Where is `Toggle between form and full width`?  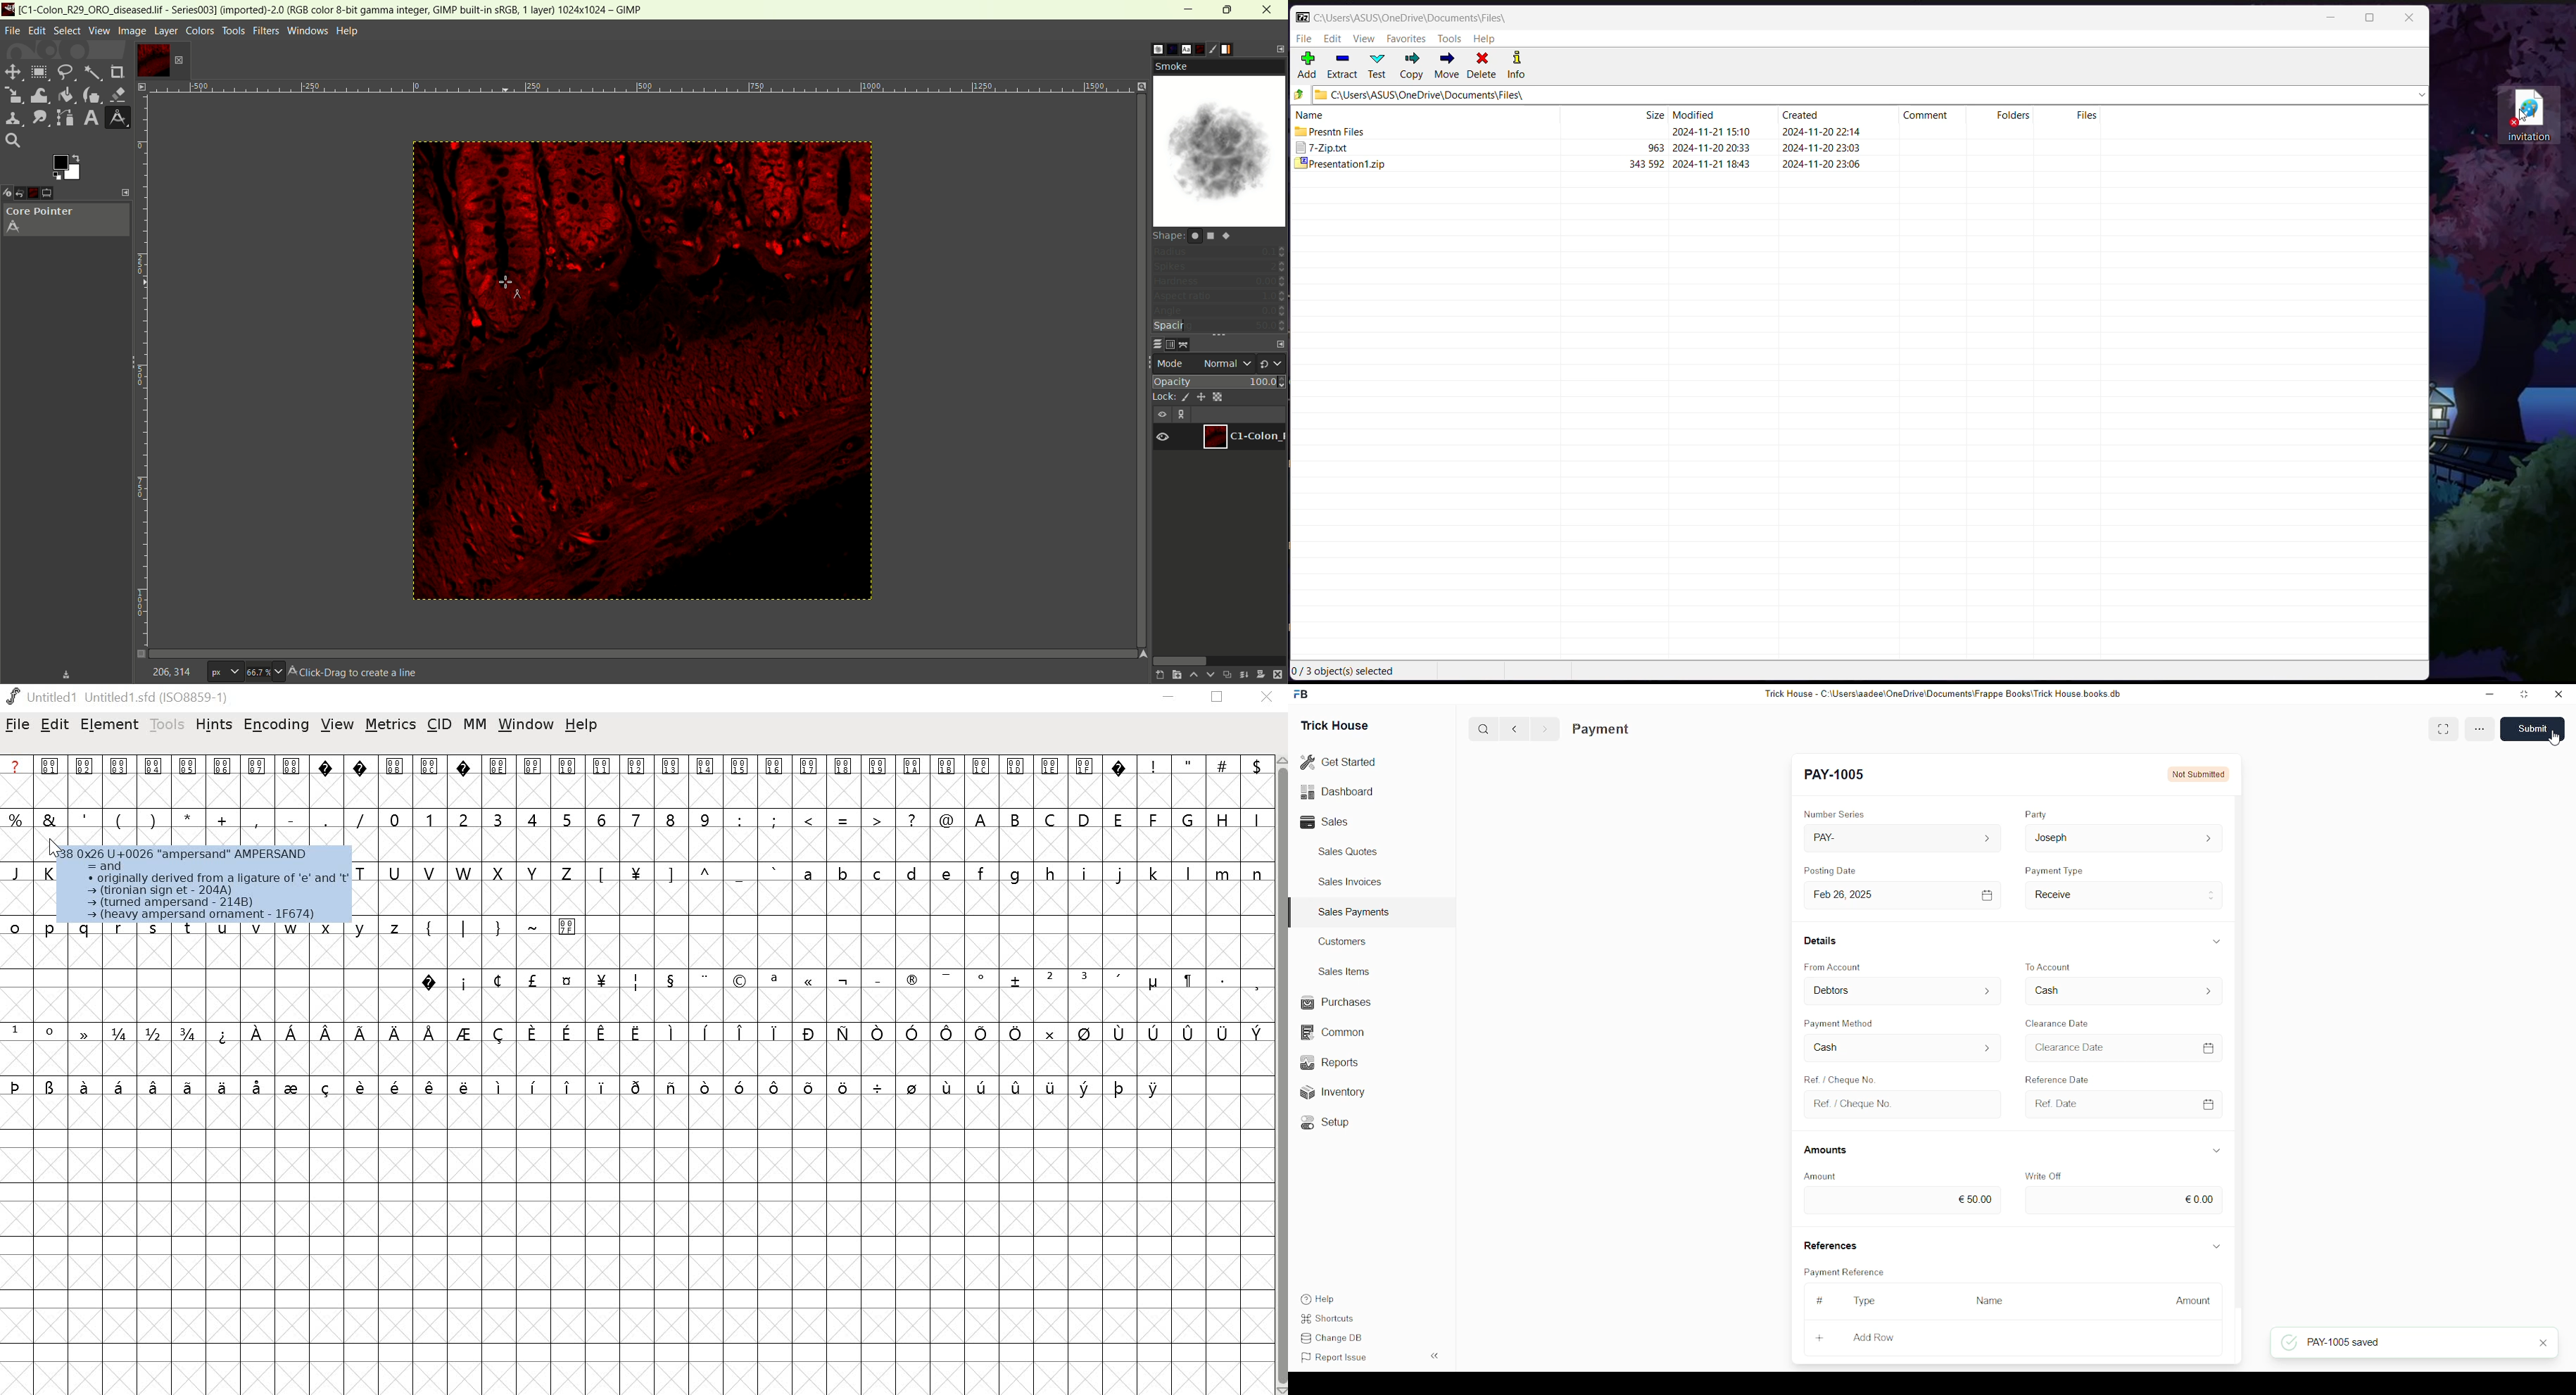 Toggle between form and full width is located at coordinates (2441, 730).